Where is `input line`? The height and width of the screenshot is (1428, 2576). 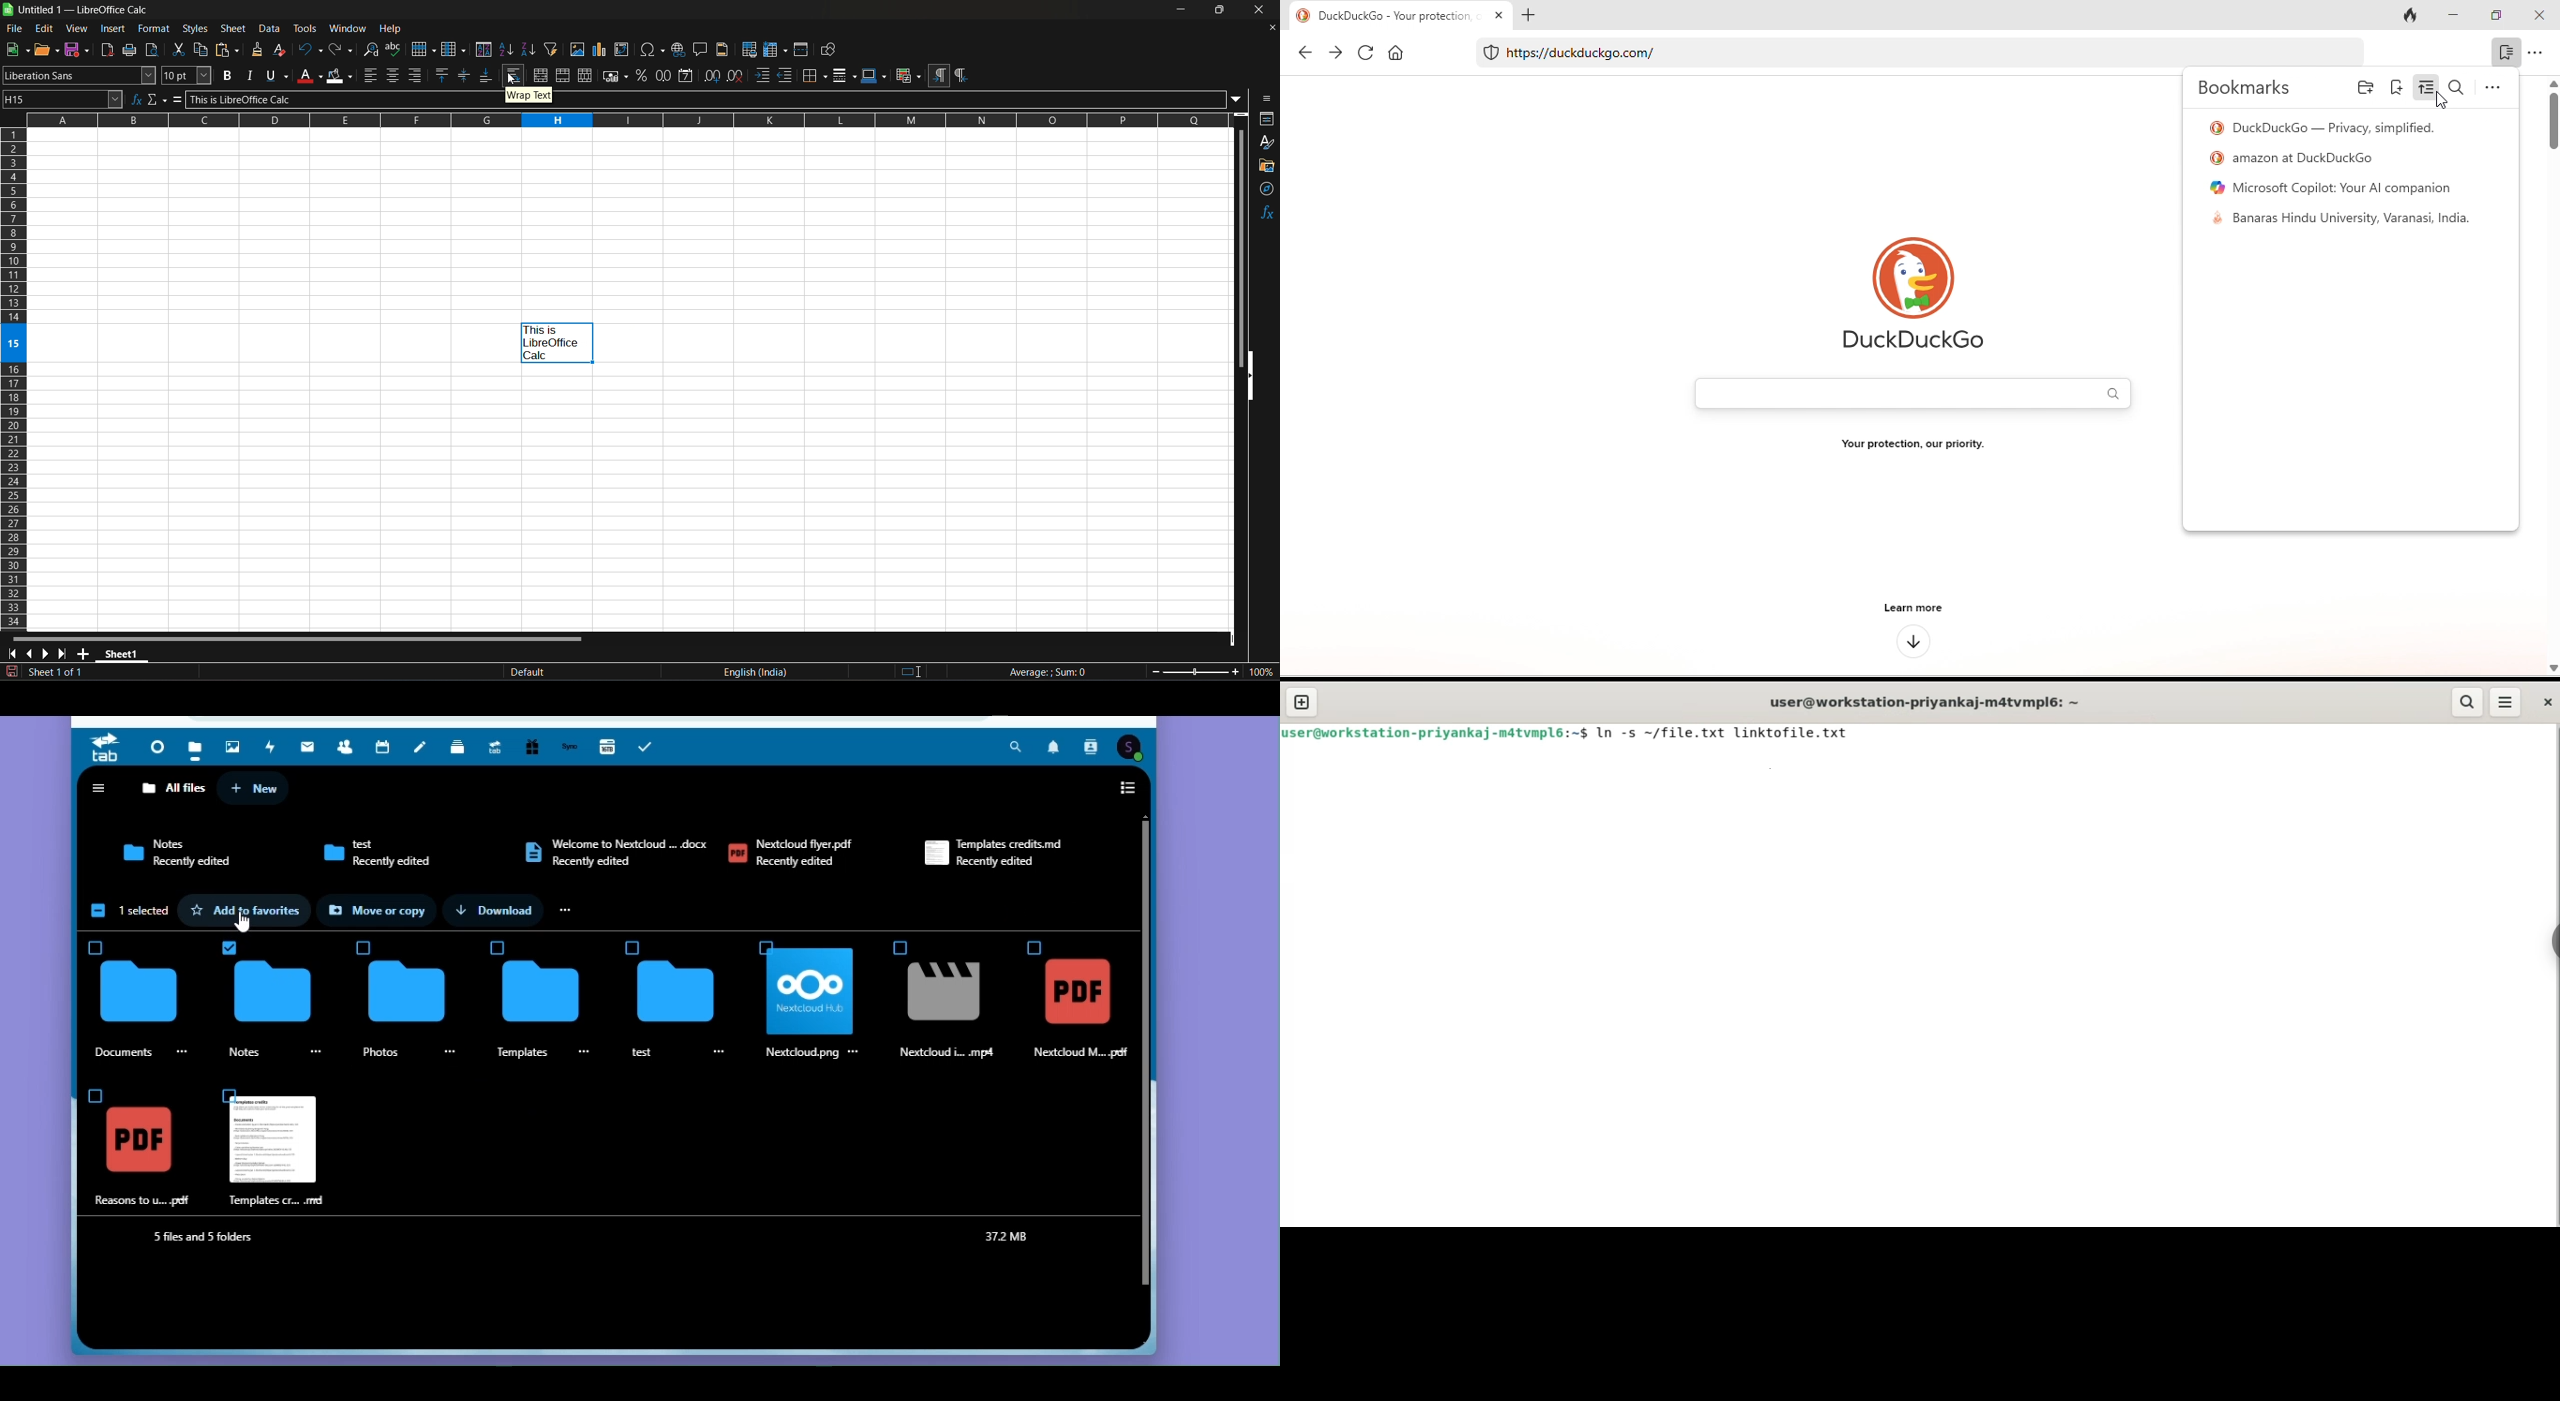
input line is located at coordinates (715, 100).